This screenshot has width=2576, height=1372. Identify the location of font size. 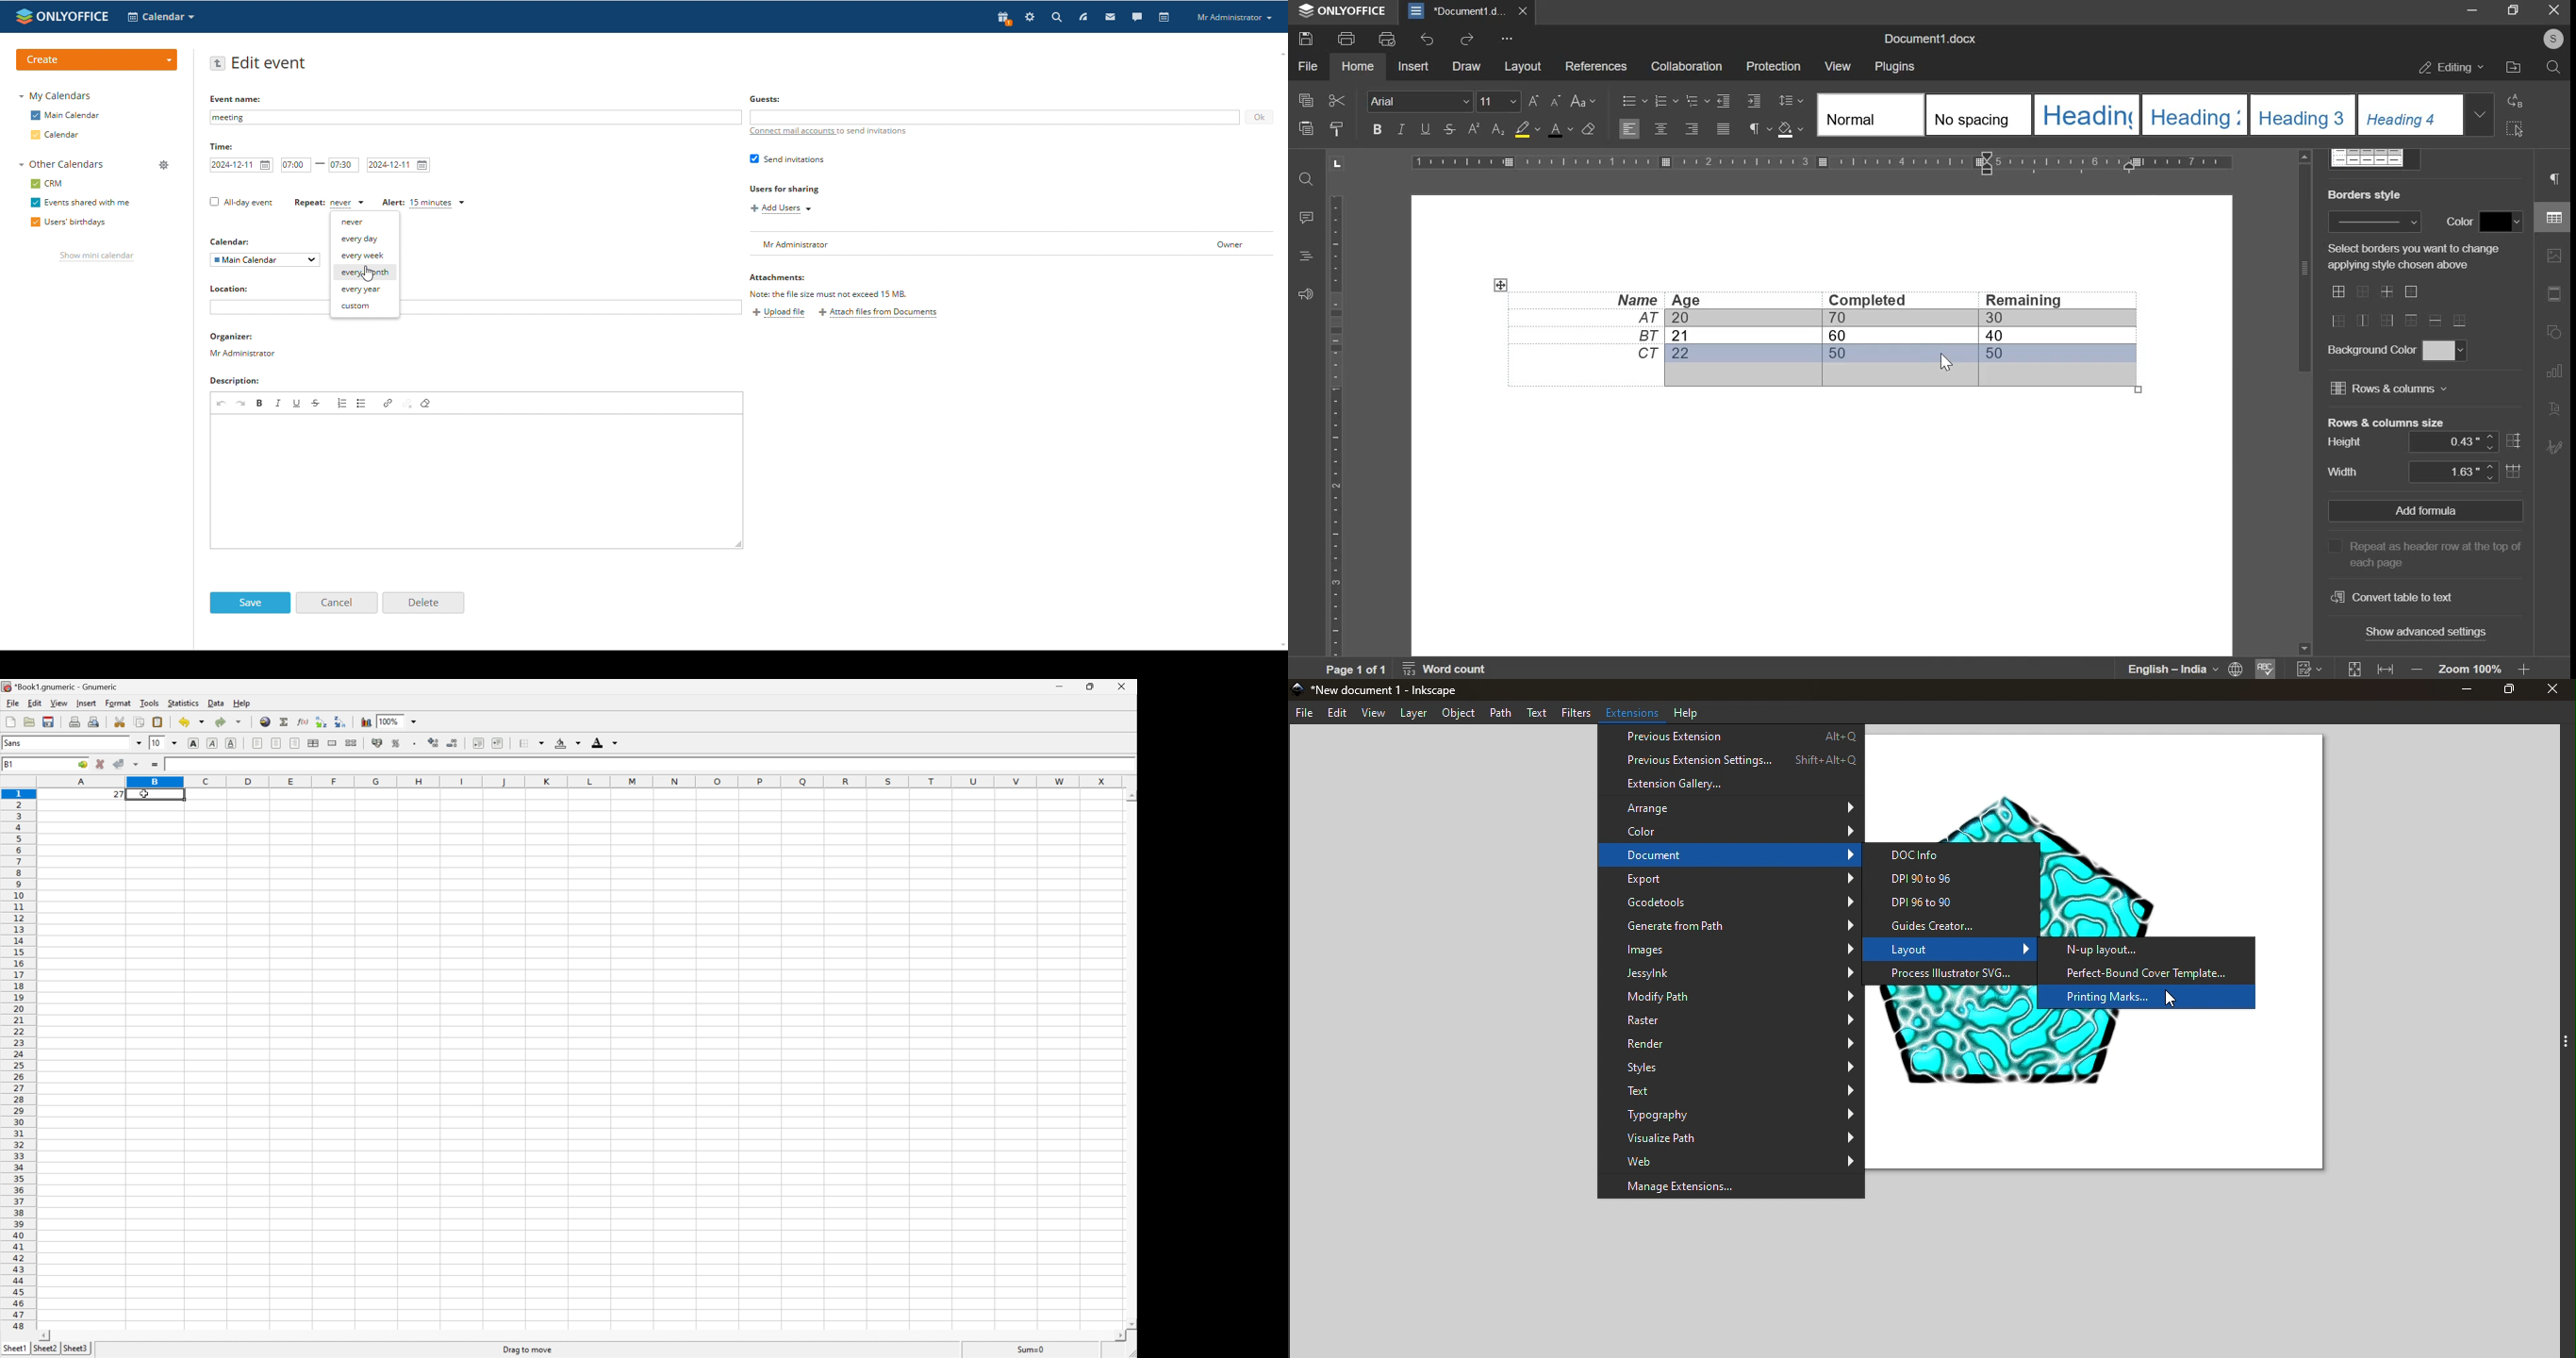
(1489, 98).